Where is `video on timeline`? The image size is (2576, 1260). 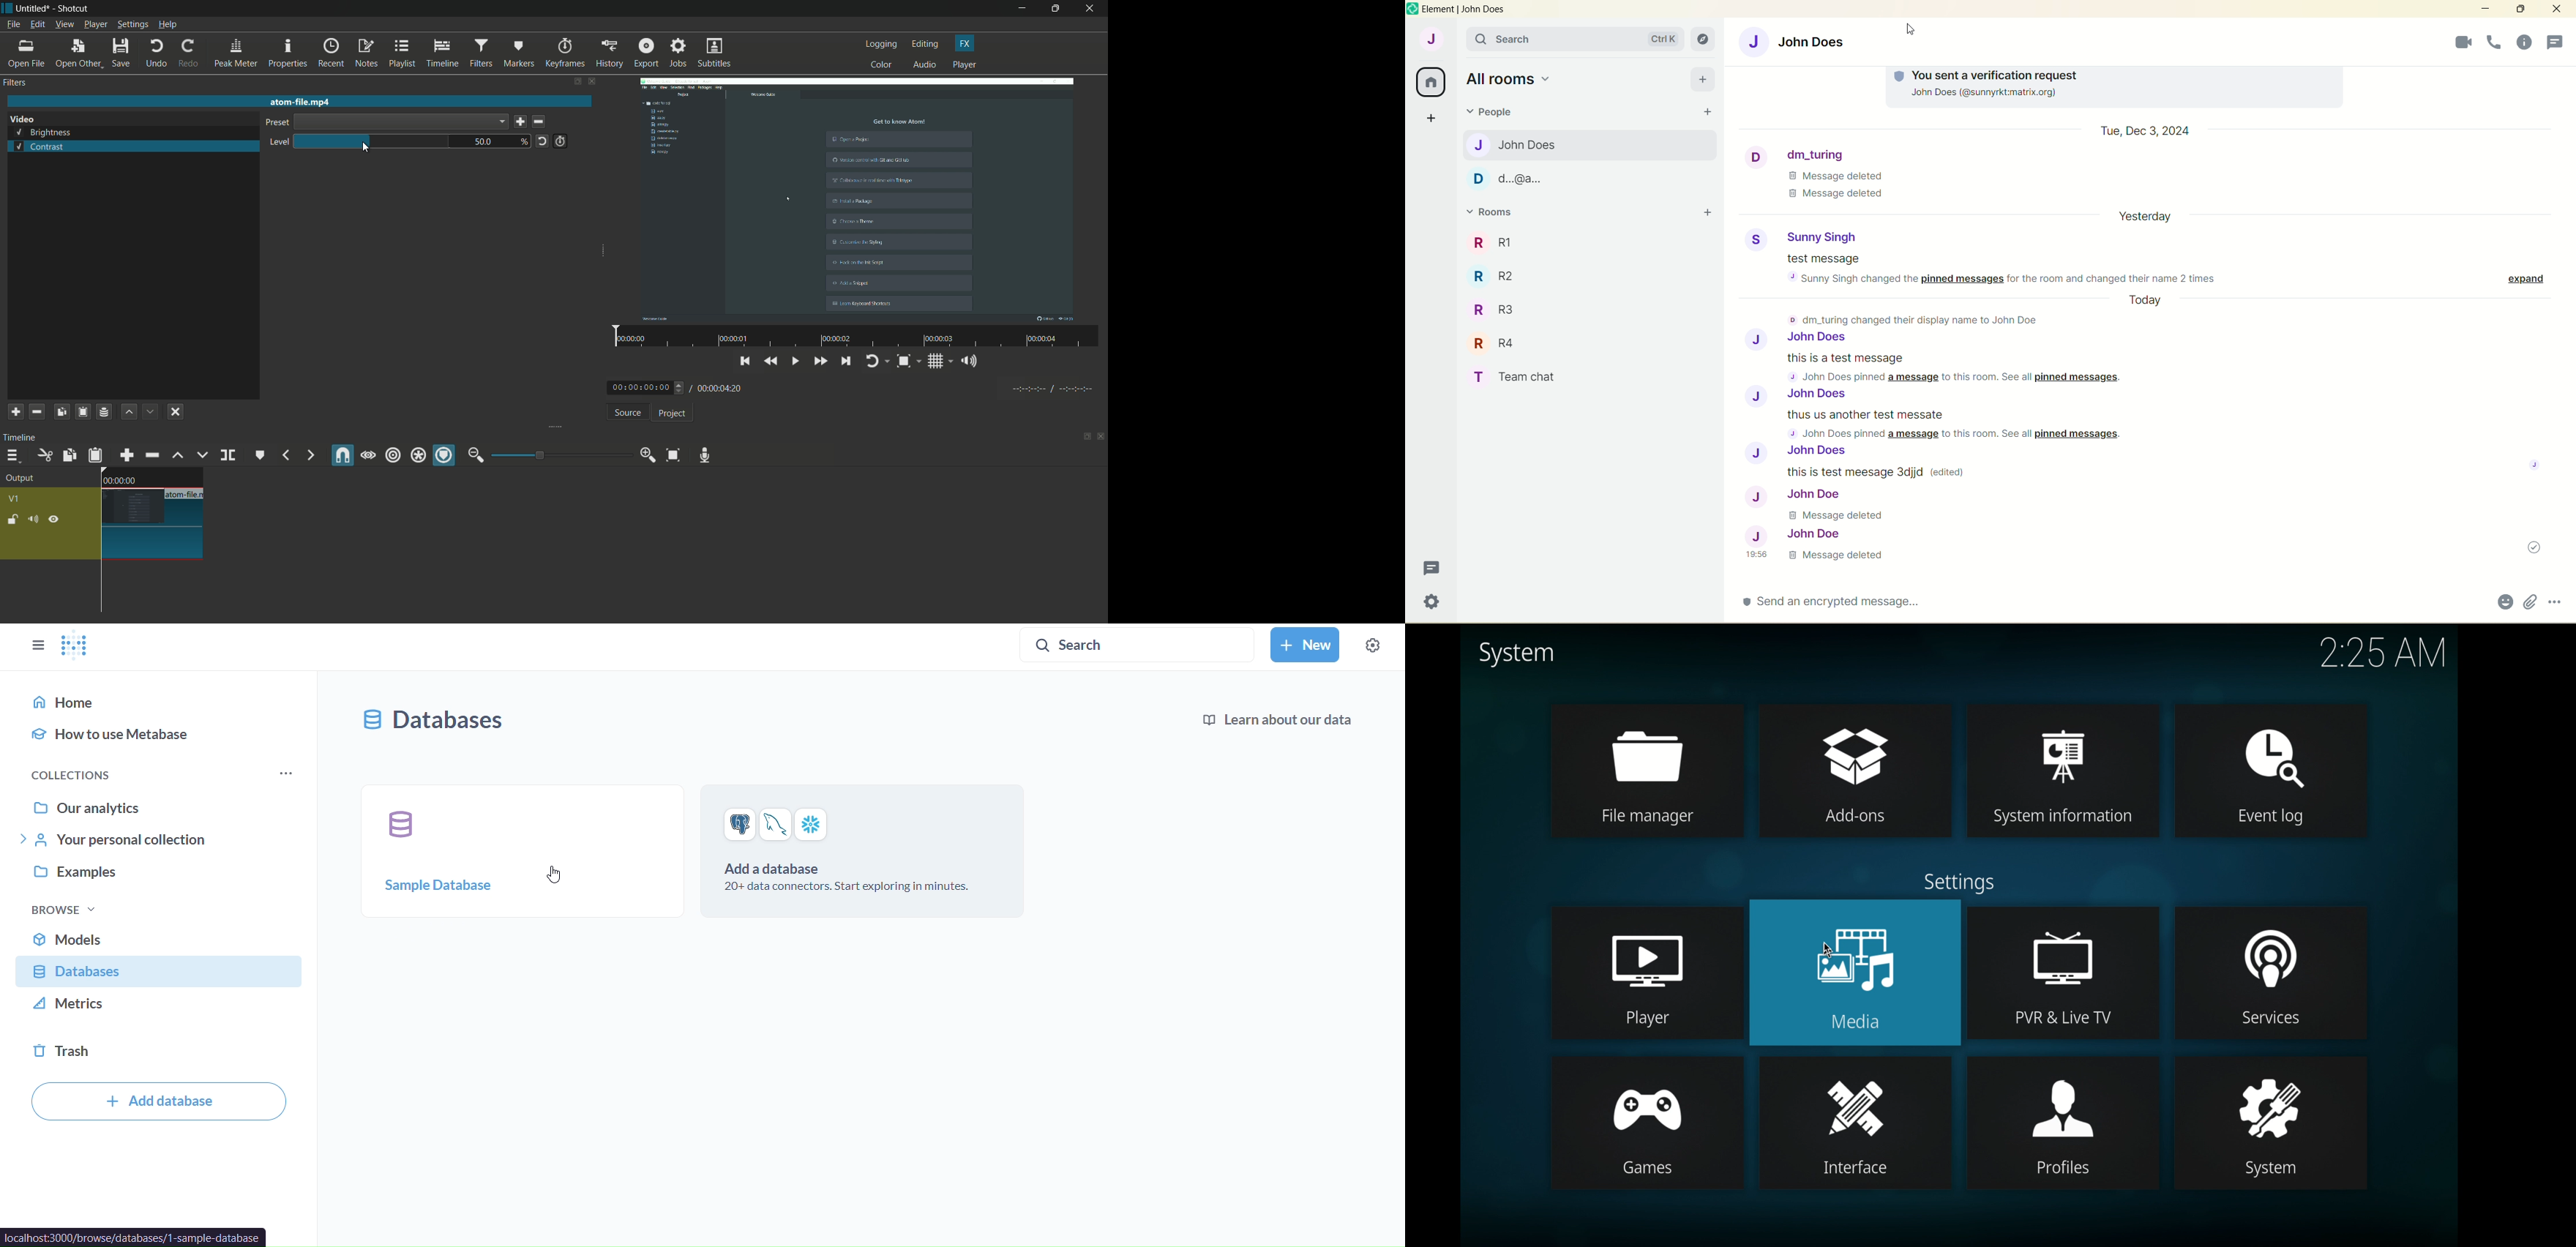
video on timeline is located at coordinates (151, 513).